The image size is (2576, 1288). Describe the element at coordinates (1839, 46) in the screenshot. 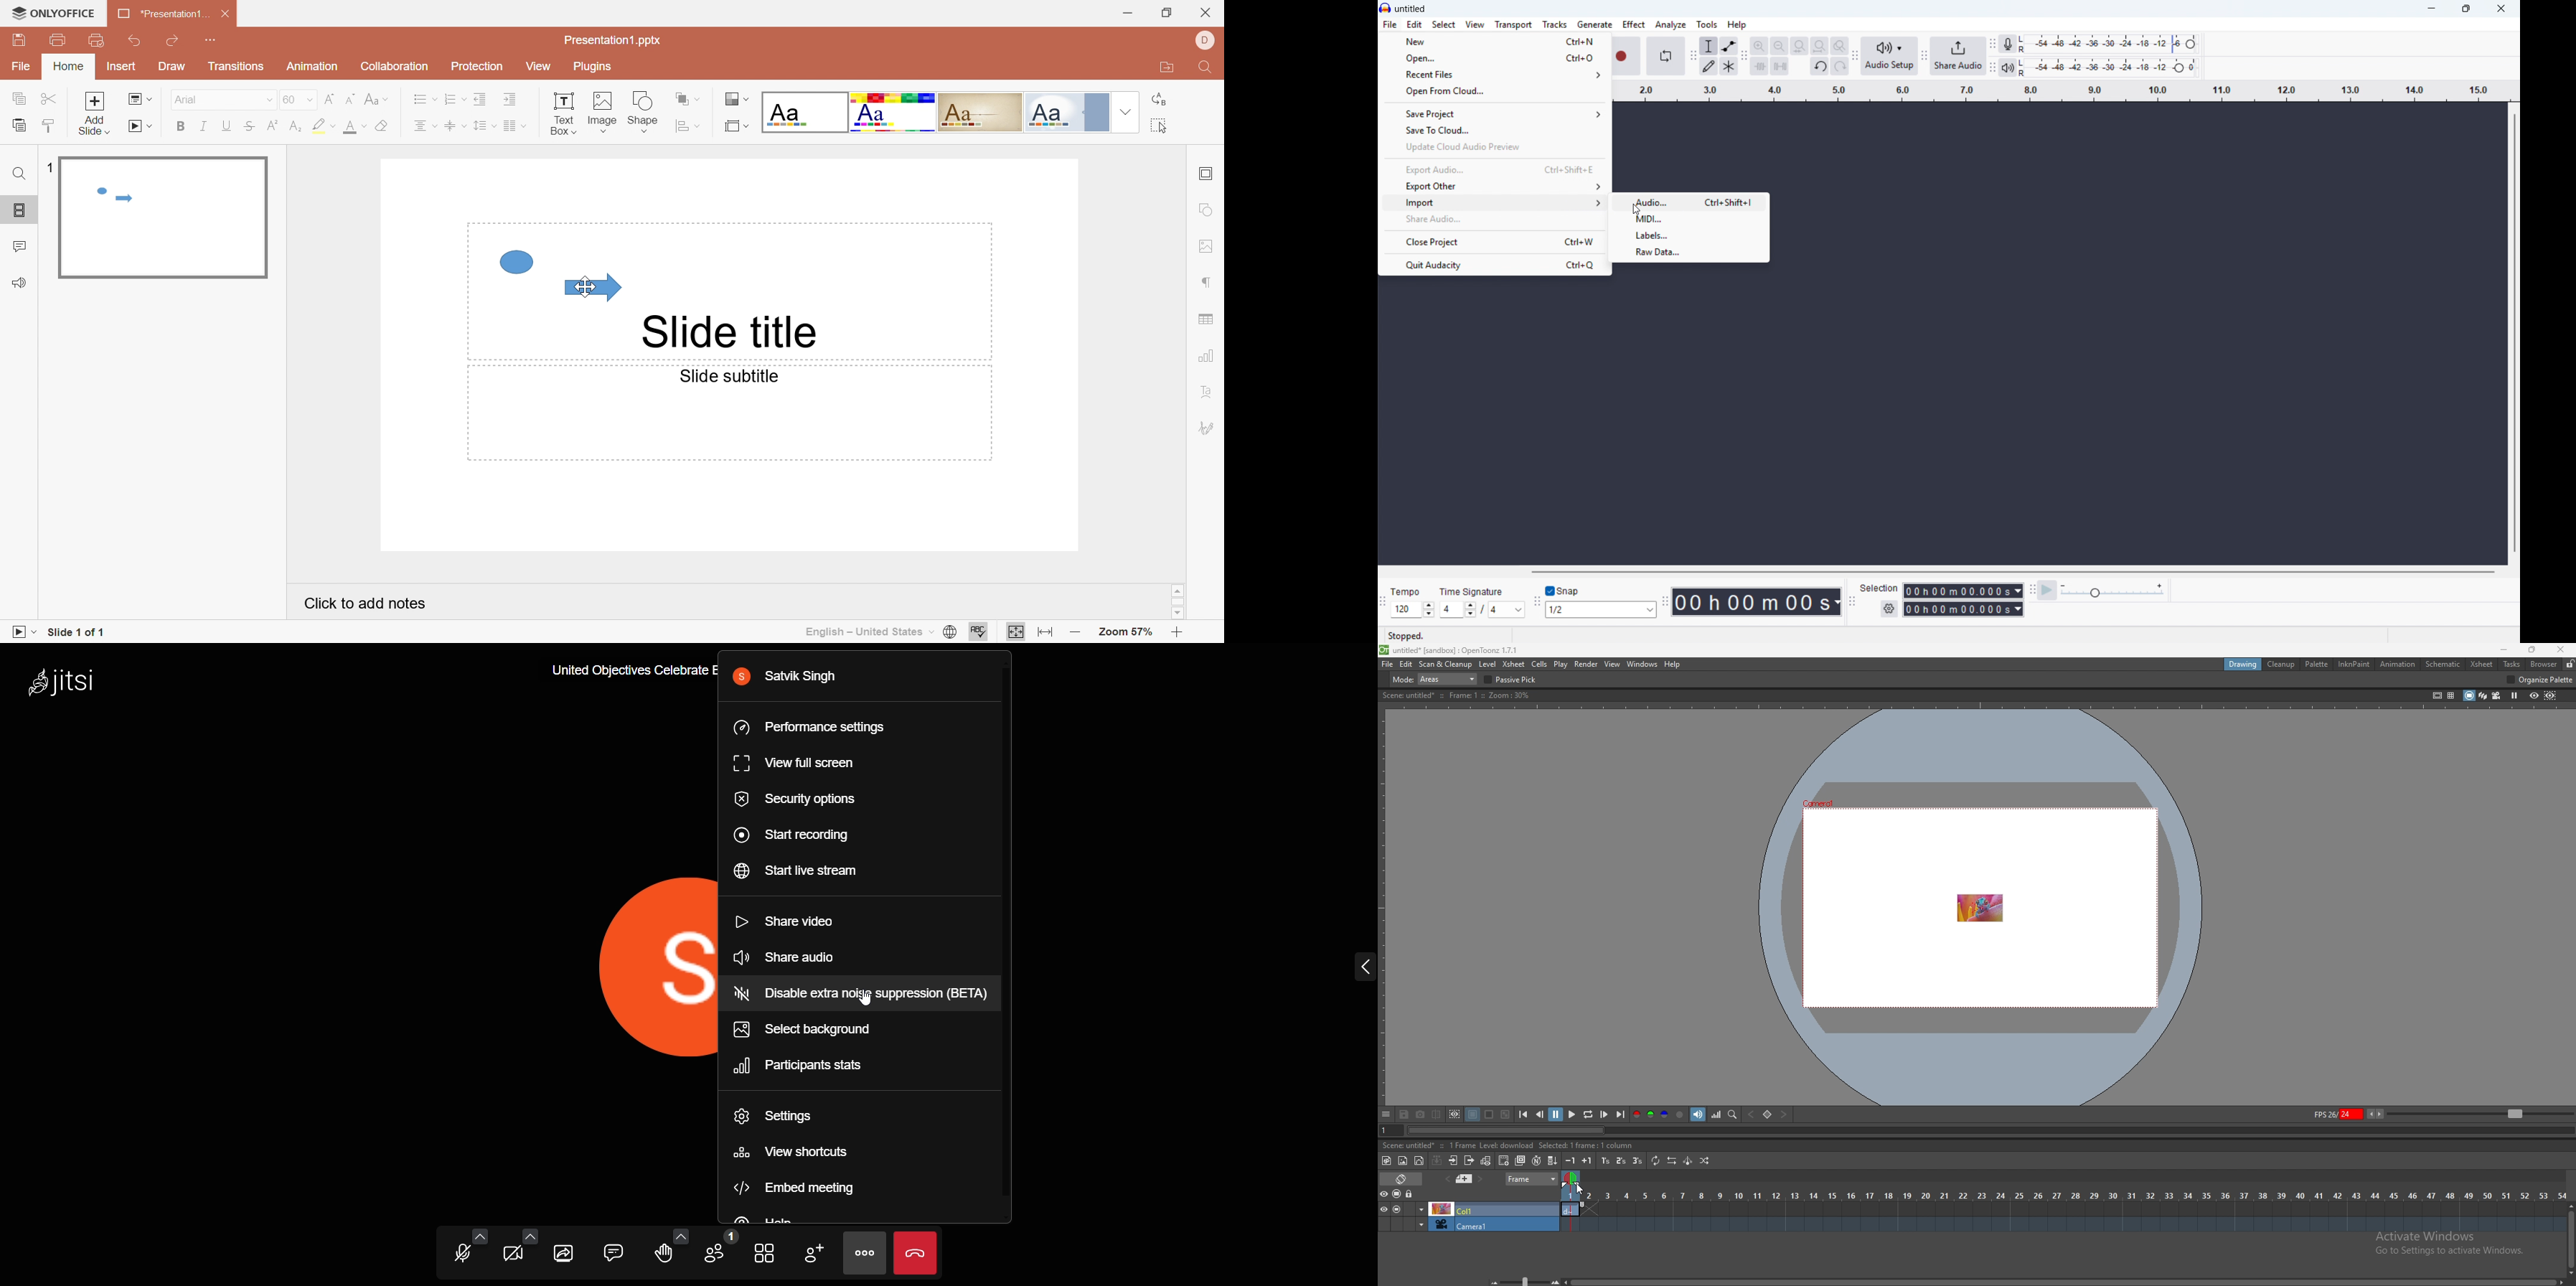

I see `Toggle zoom ` at that location.